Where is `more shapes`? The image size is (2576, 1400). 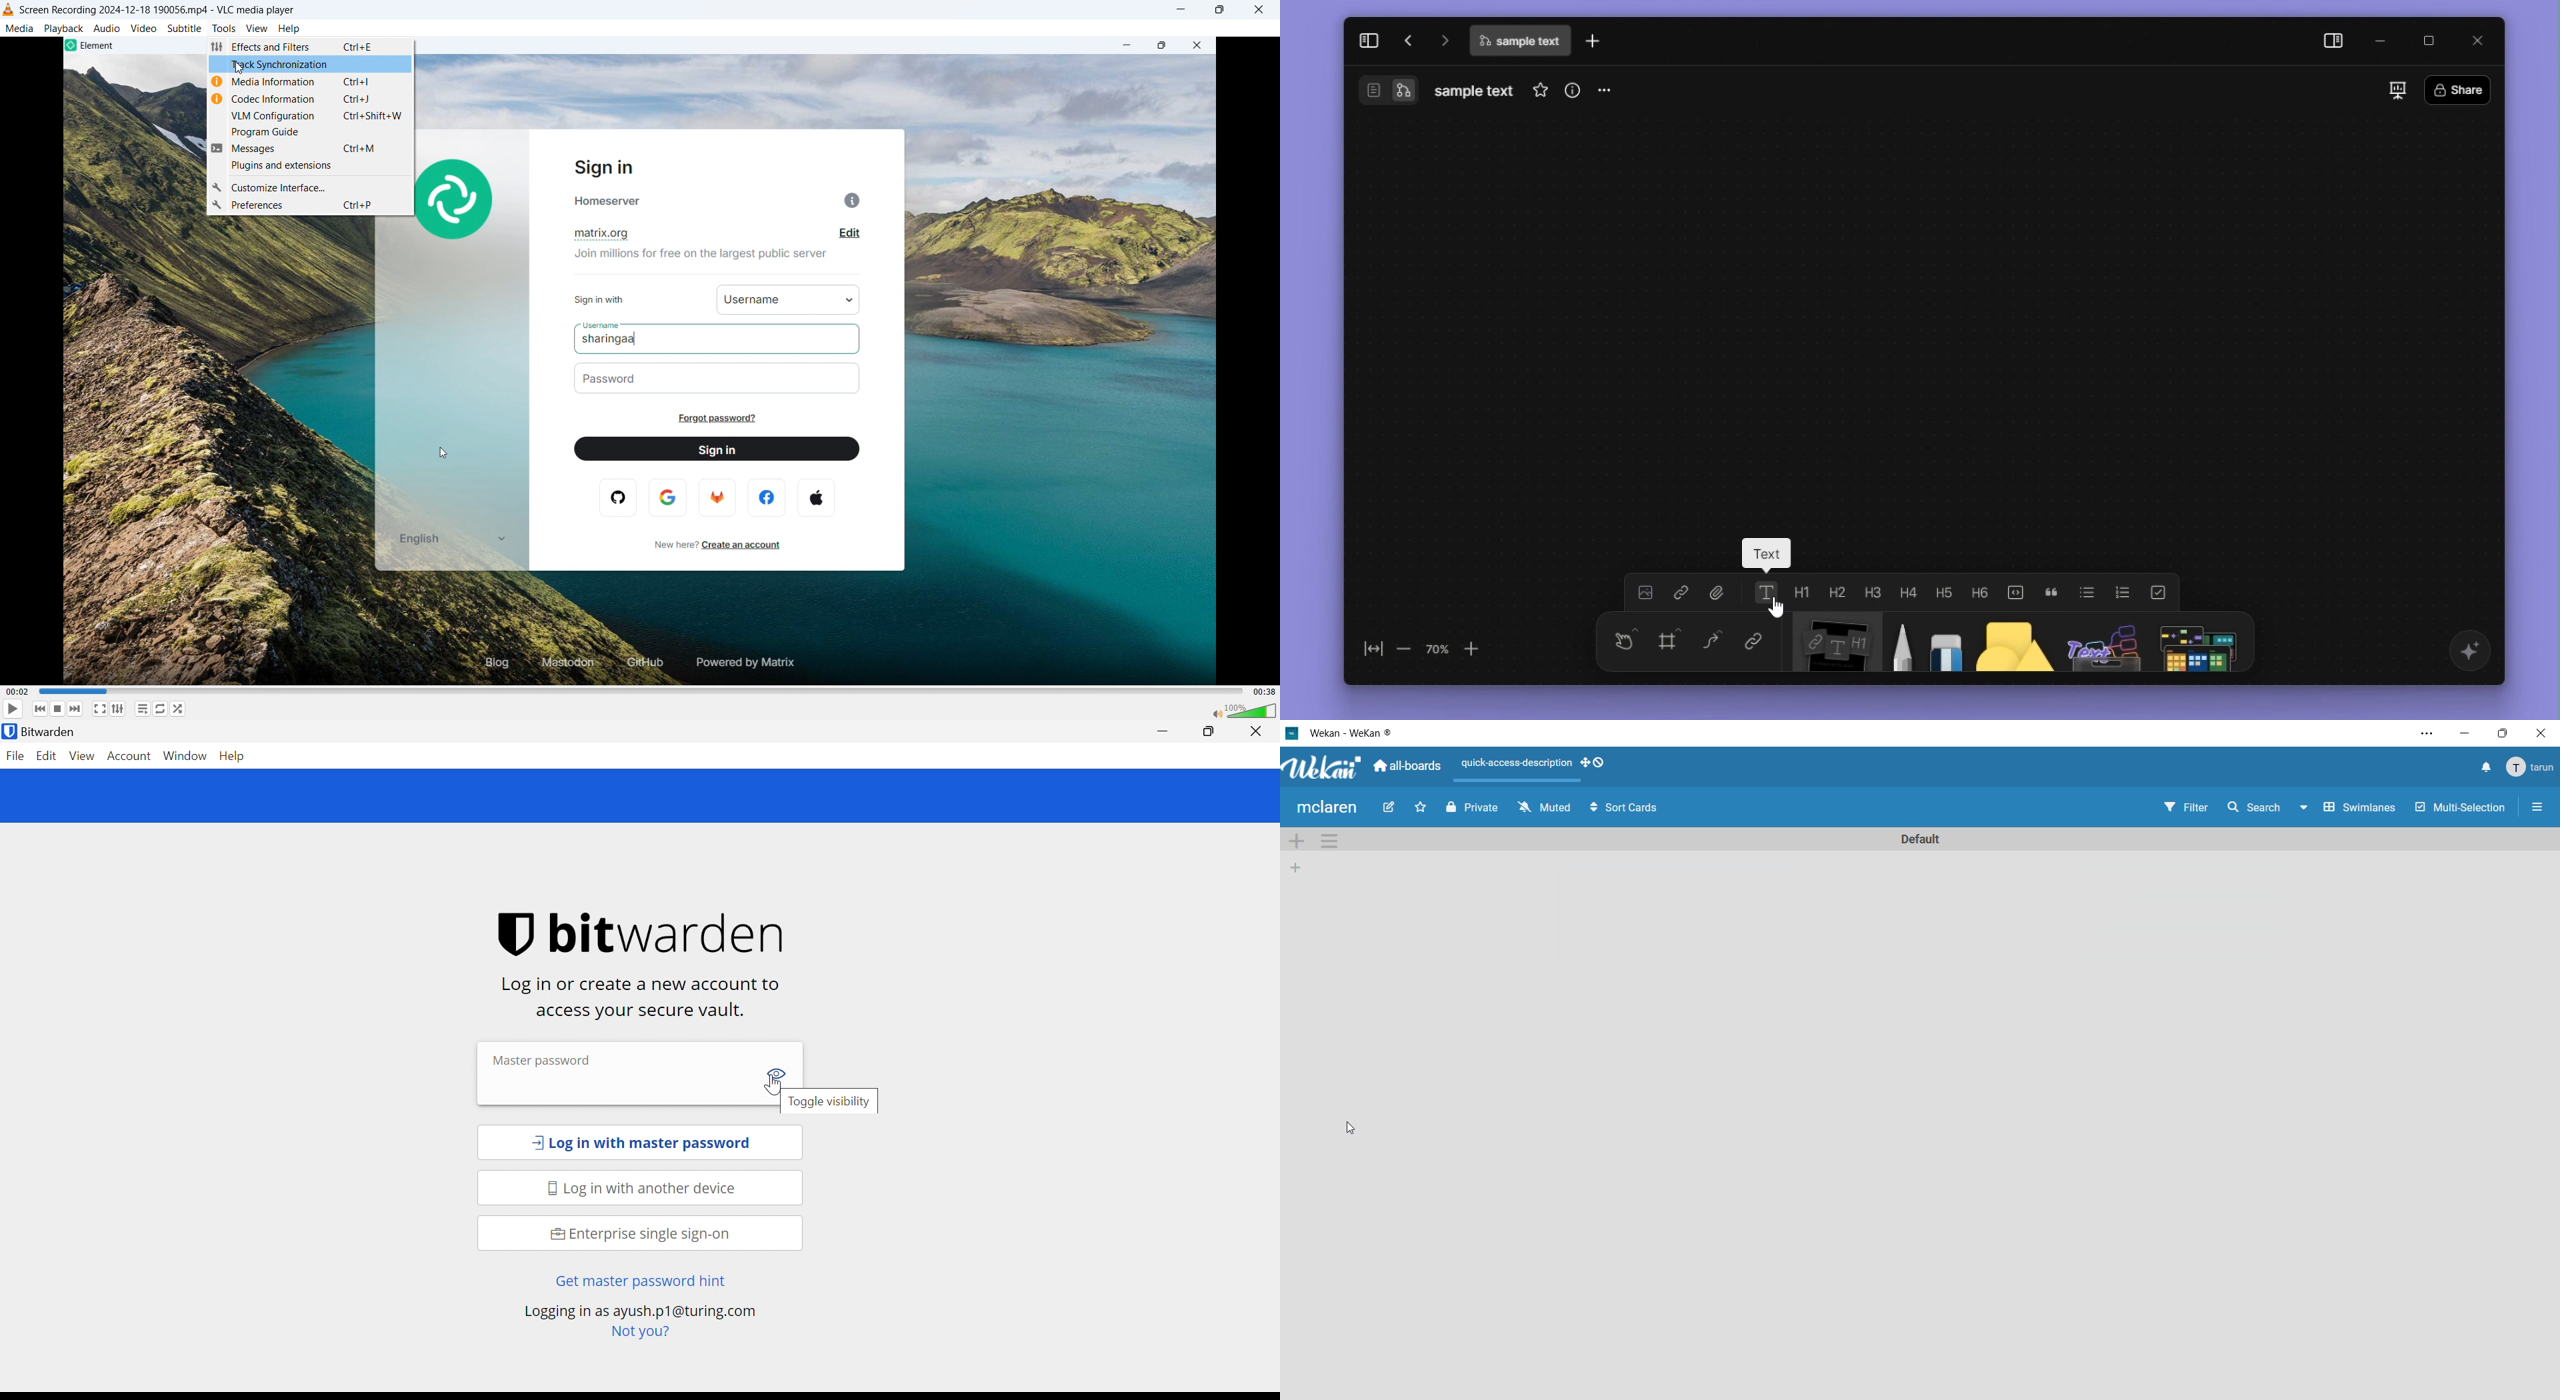 more shapes is located at coordinates (2202, 642).